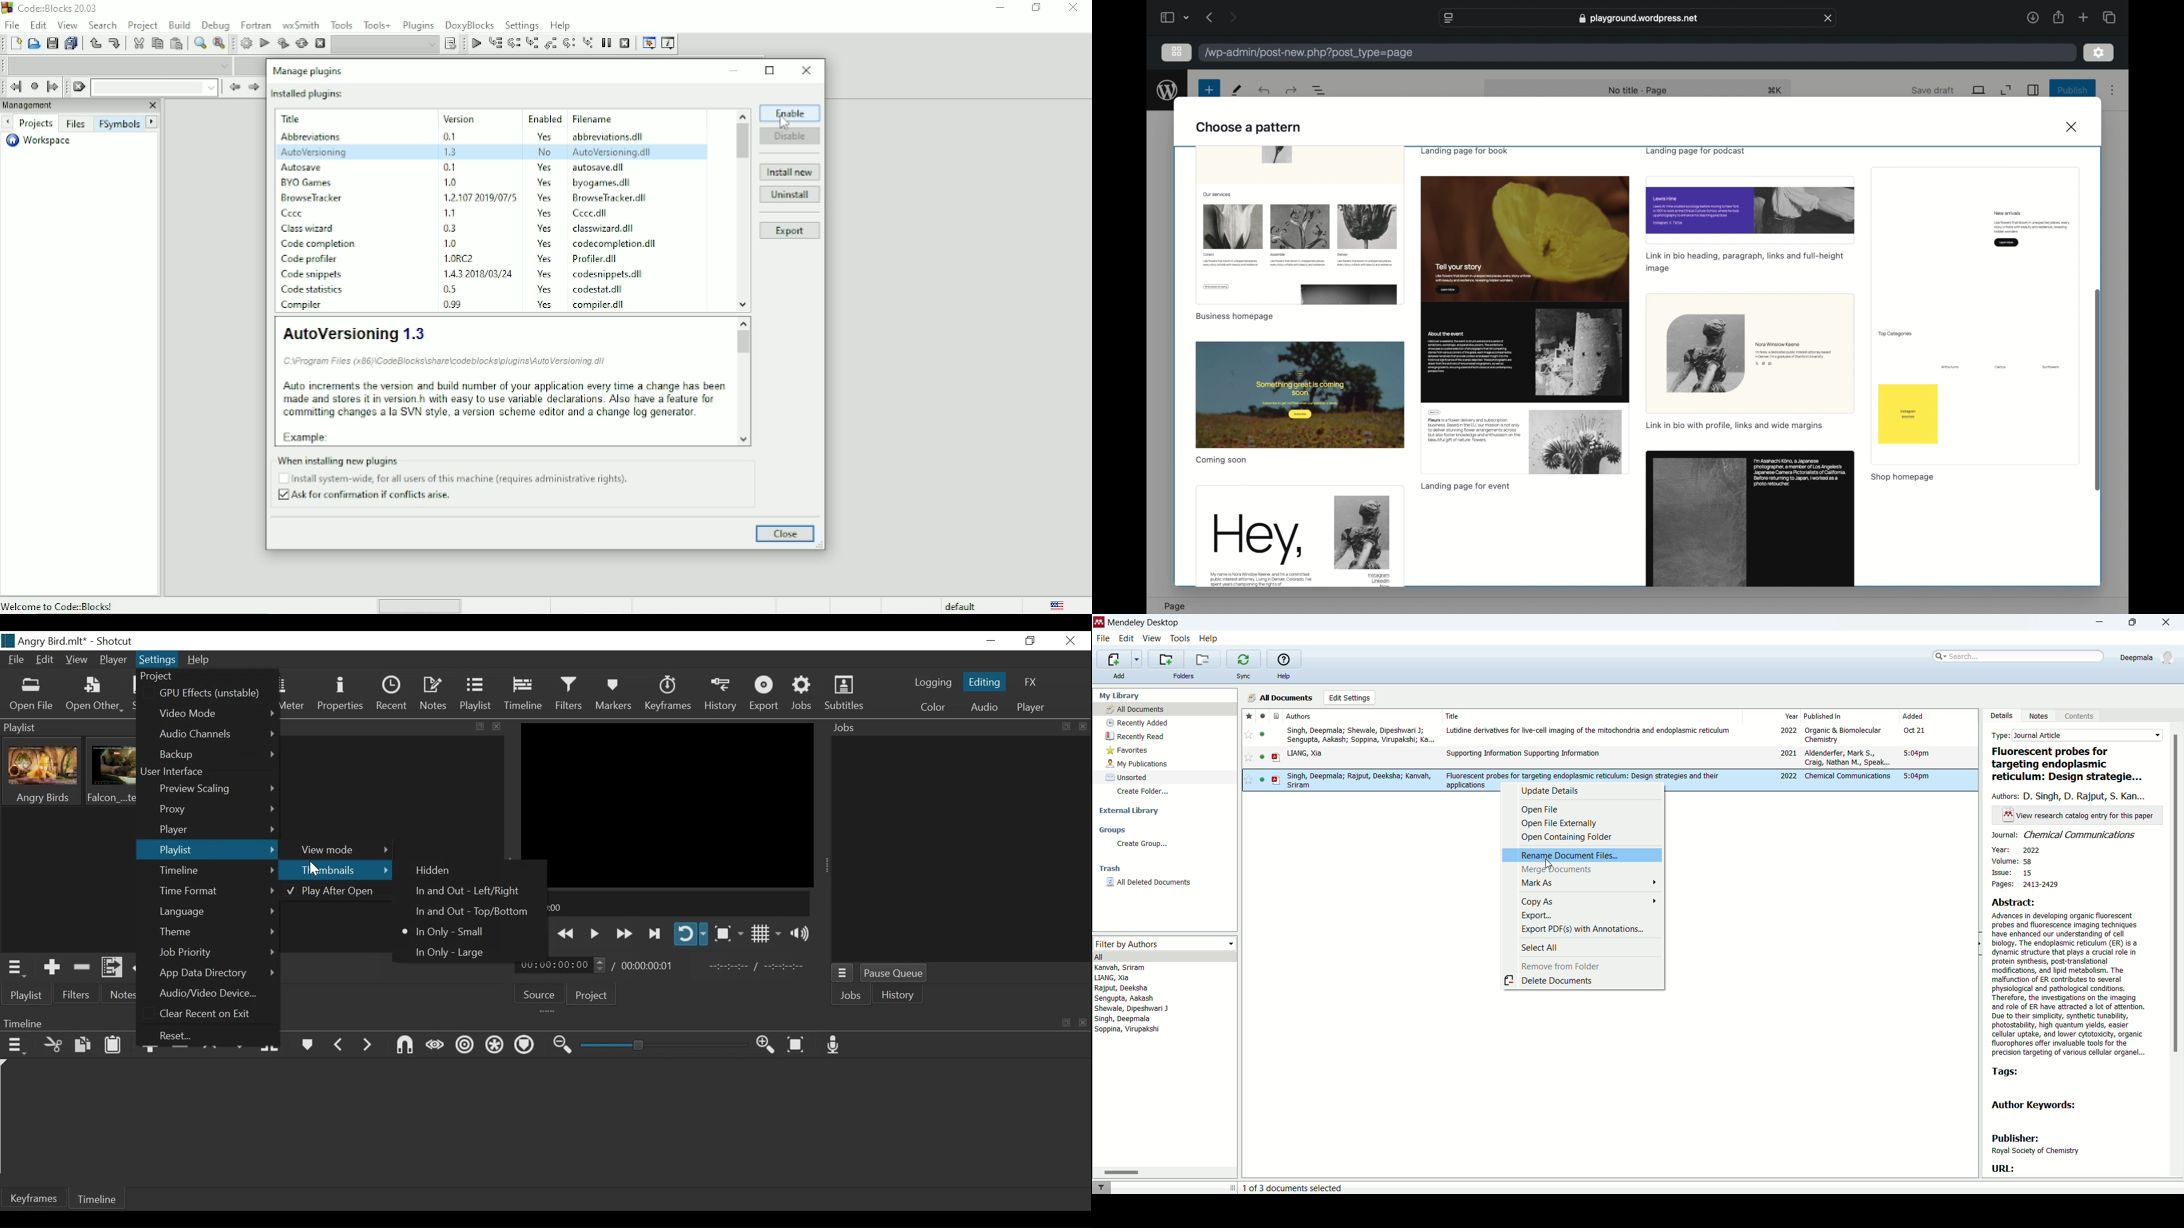 Image resolution: width=2184 pixels, height=1232 pixels. Describe the element at coordinates (450, 212) in the screenshot. I see `version ` at that location.